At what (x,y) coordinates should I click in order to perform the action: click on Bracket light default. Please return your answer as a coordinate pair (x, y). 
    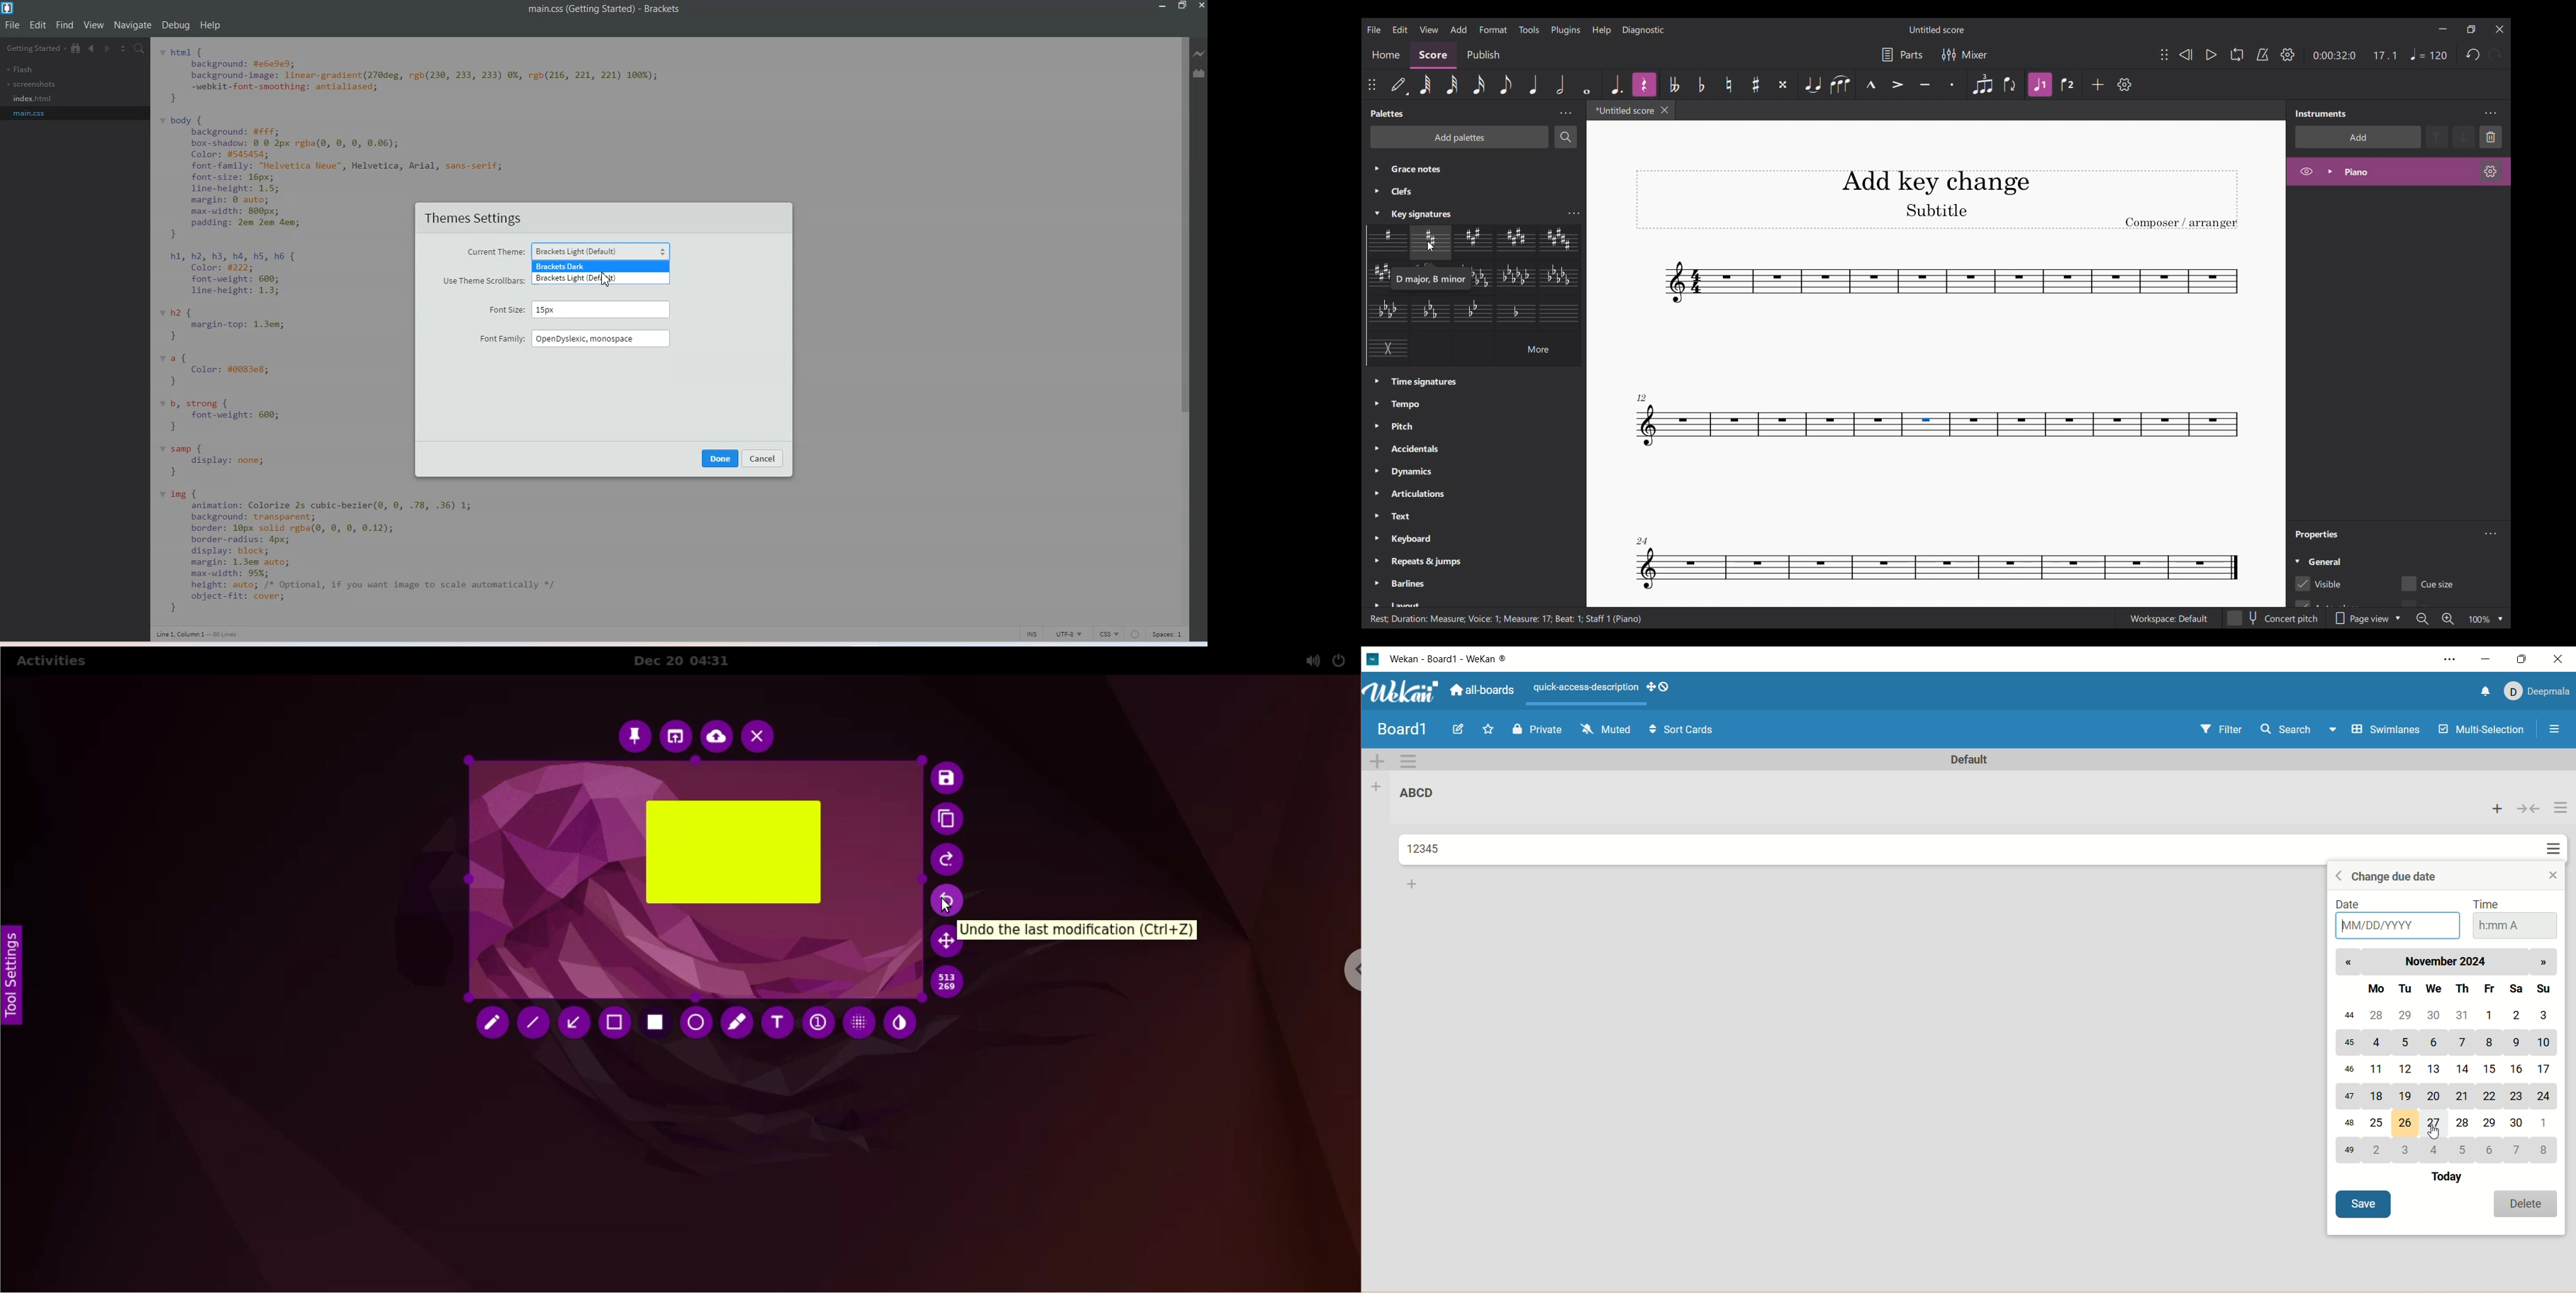
    Looking at the image, I should click on (599, 279).